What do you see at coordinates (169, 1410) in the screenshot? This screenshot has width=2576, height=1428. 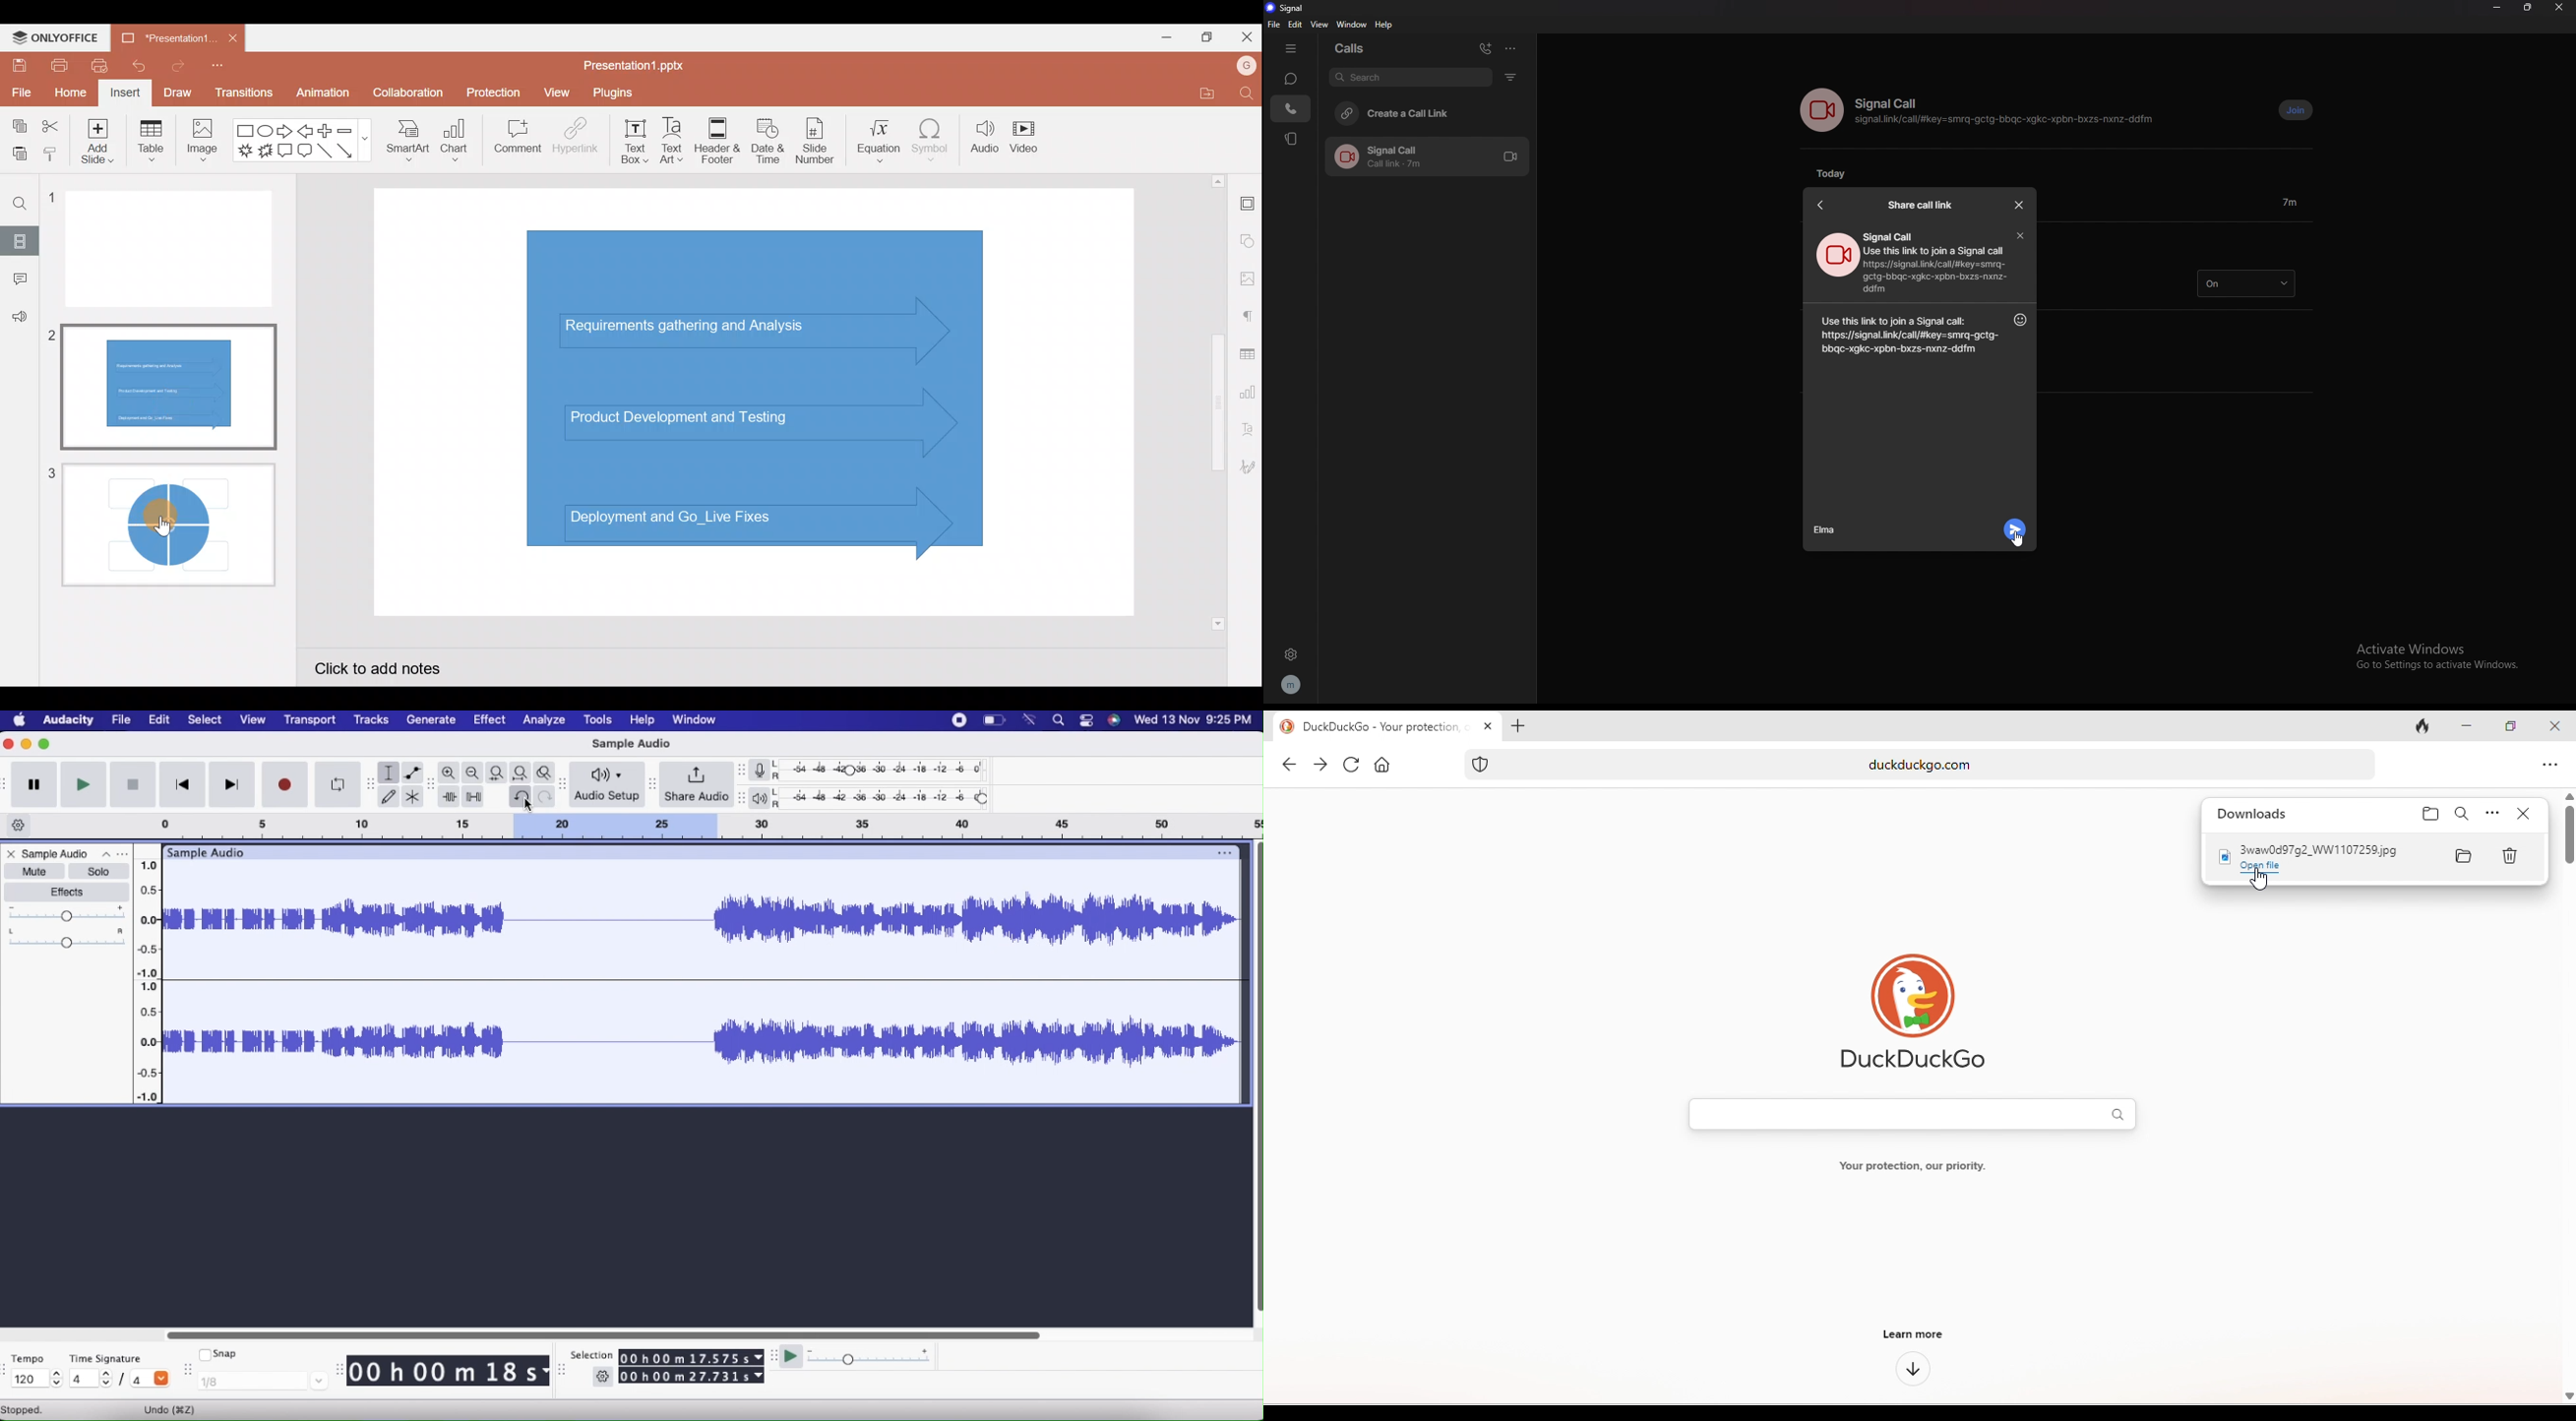 I see `Undo` at bounding box center [169, 1410].